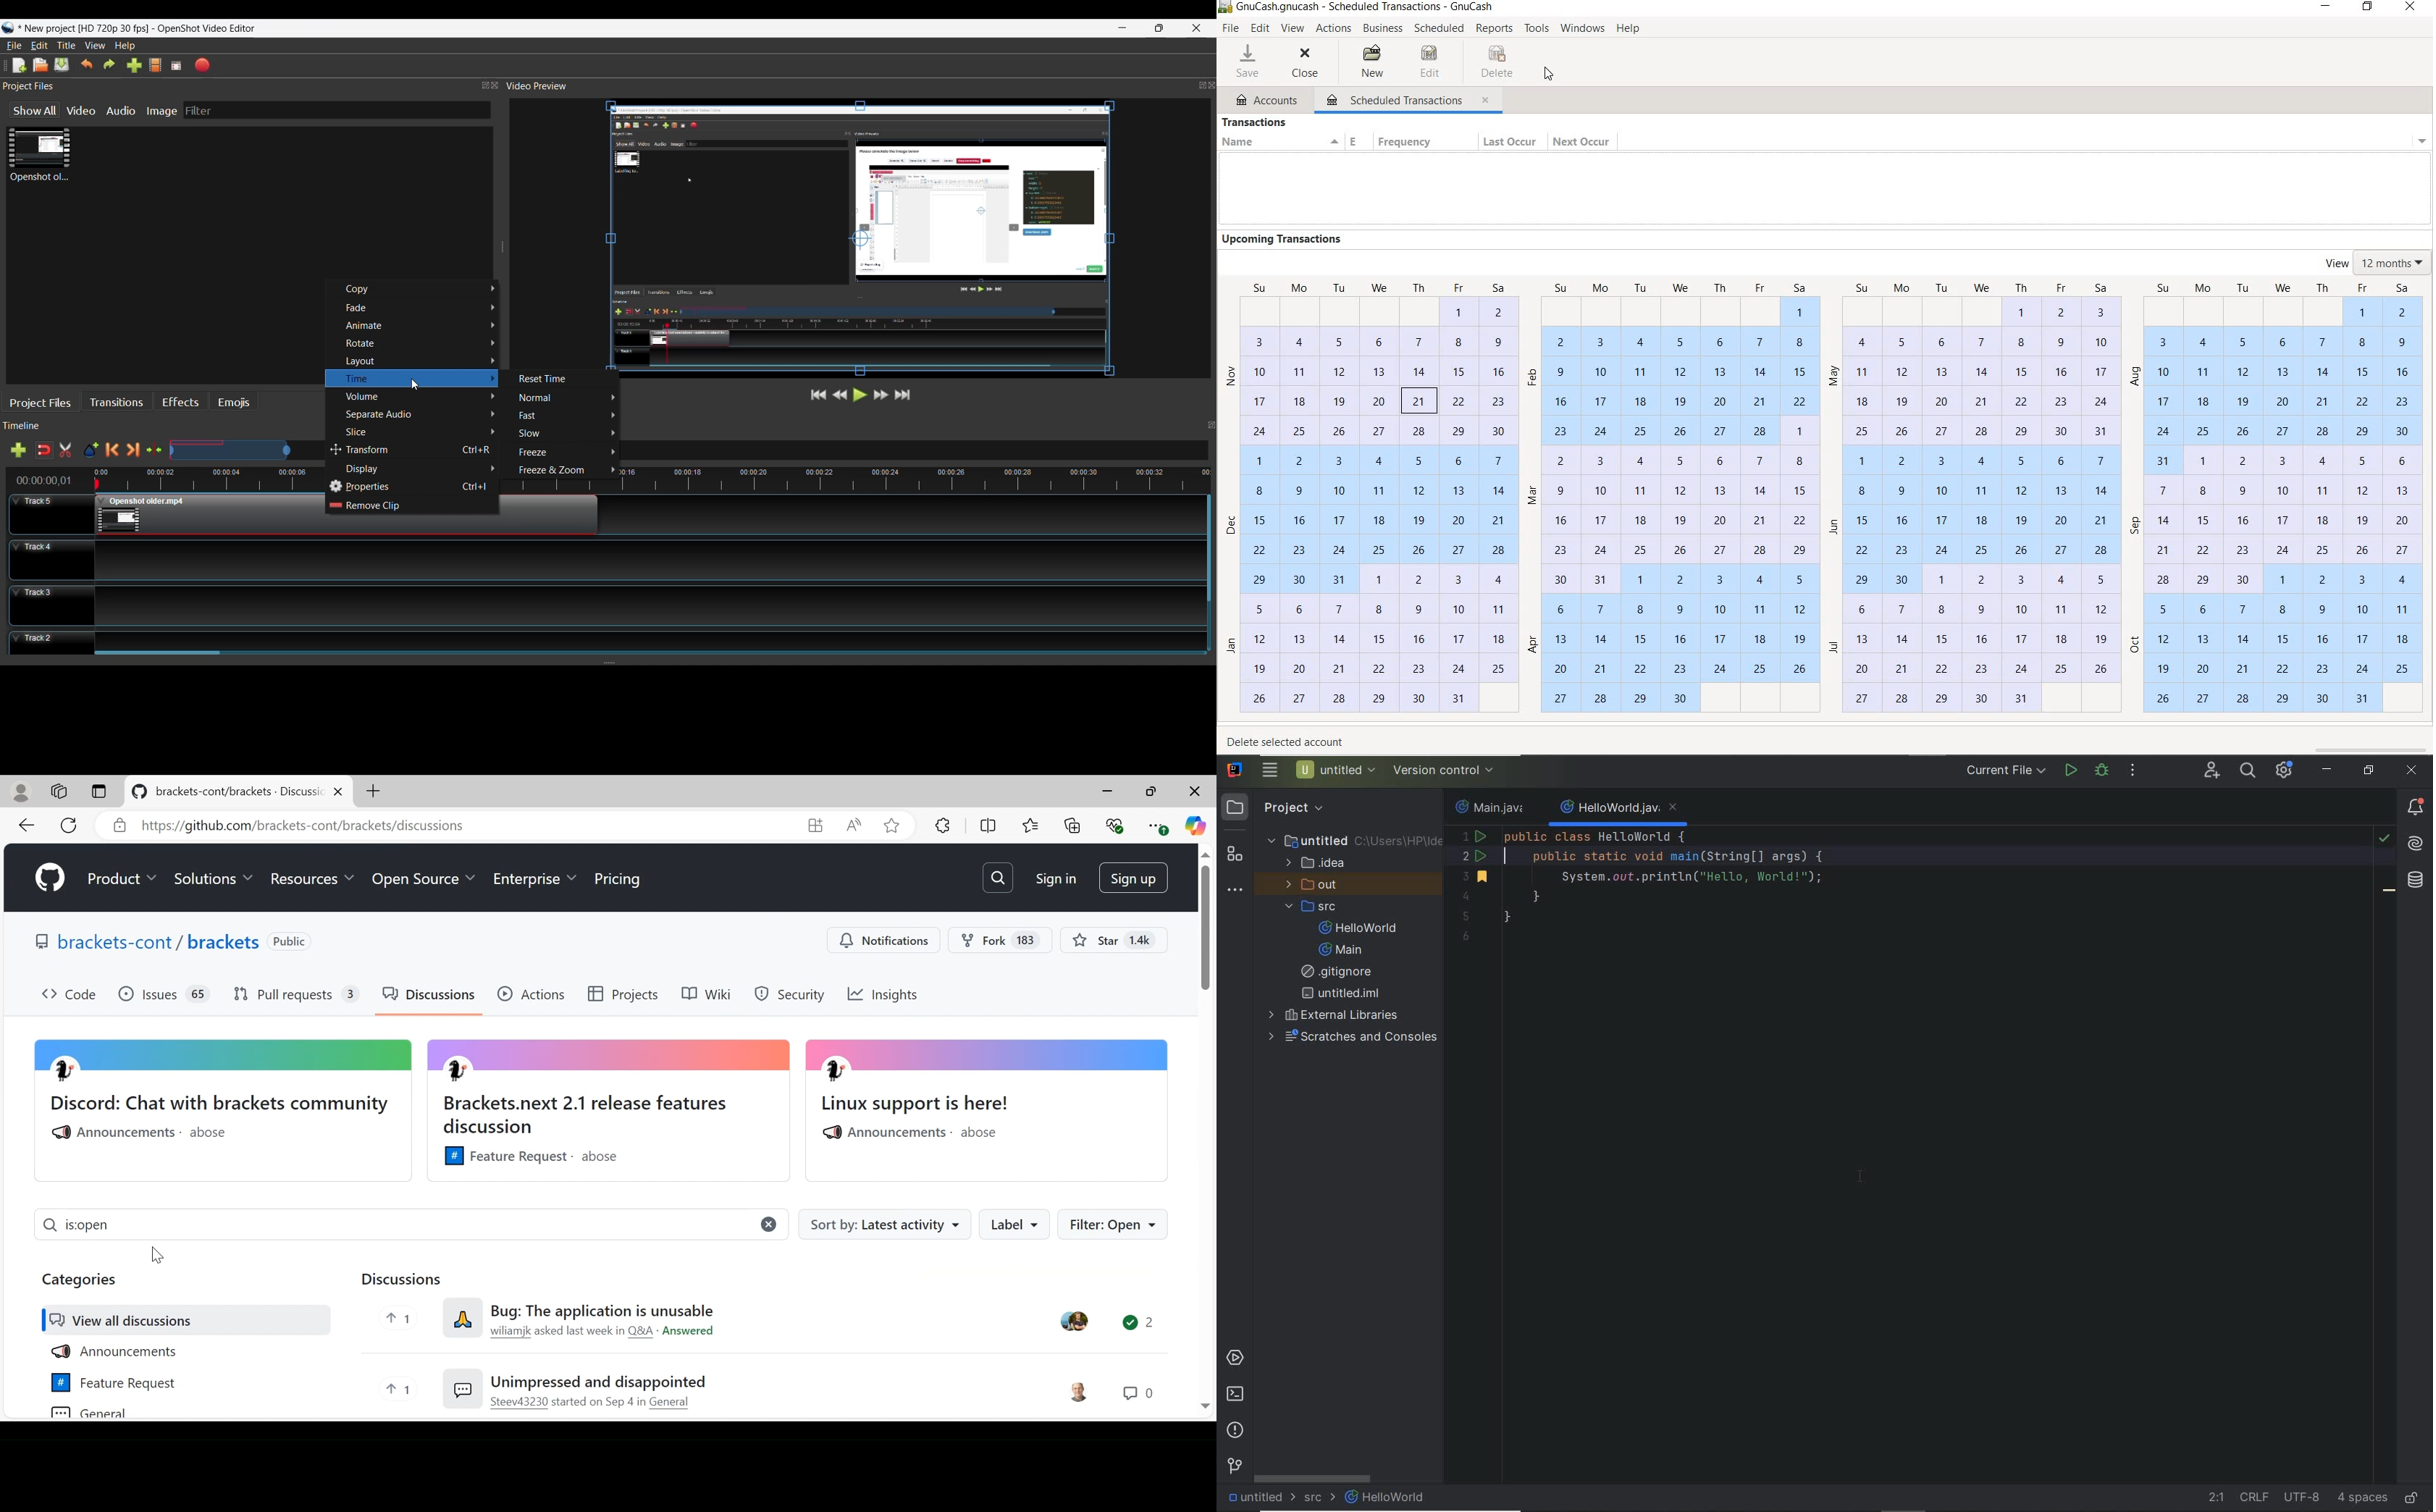  I want to click on Announcements. abose, so click(910, 1134).